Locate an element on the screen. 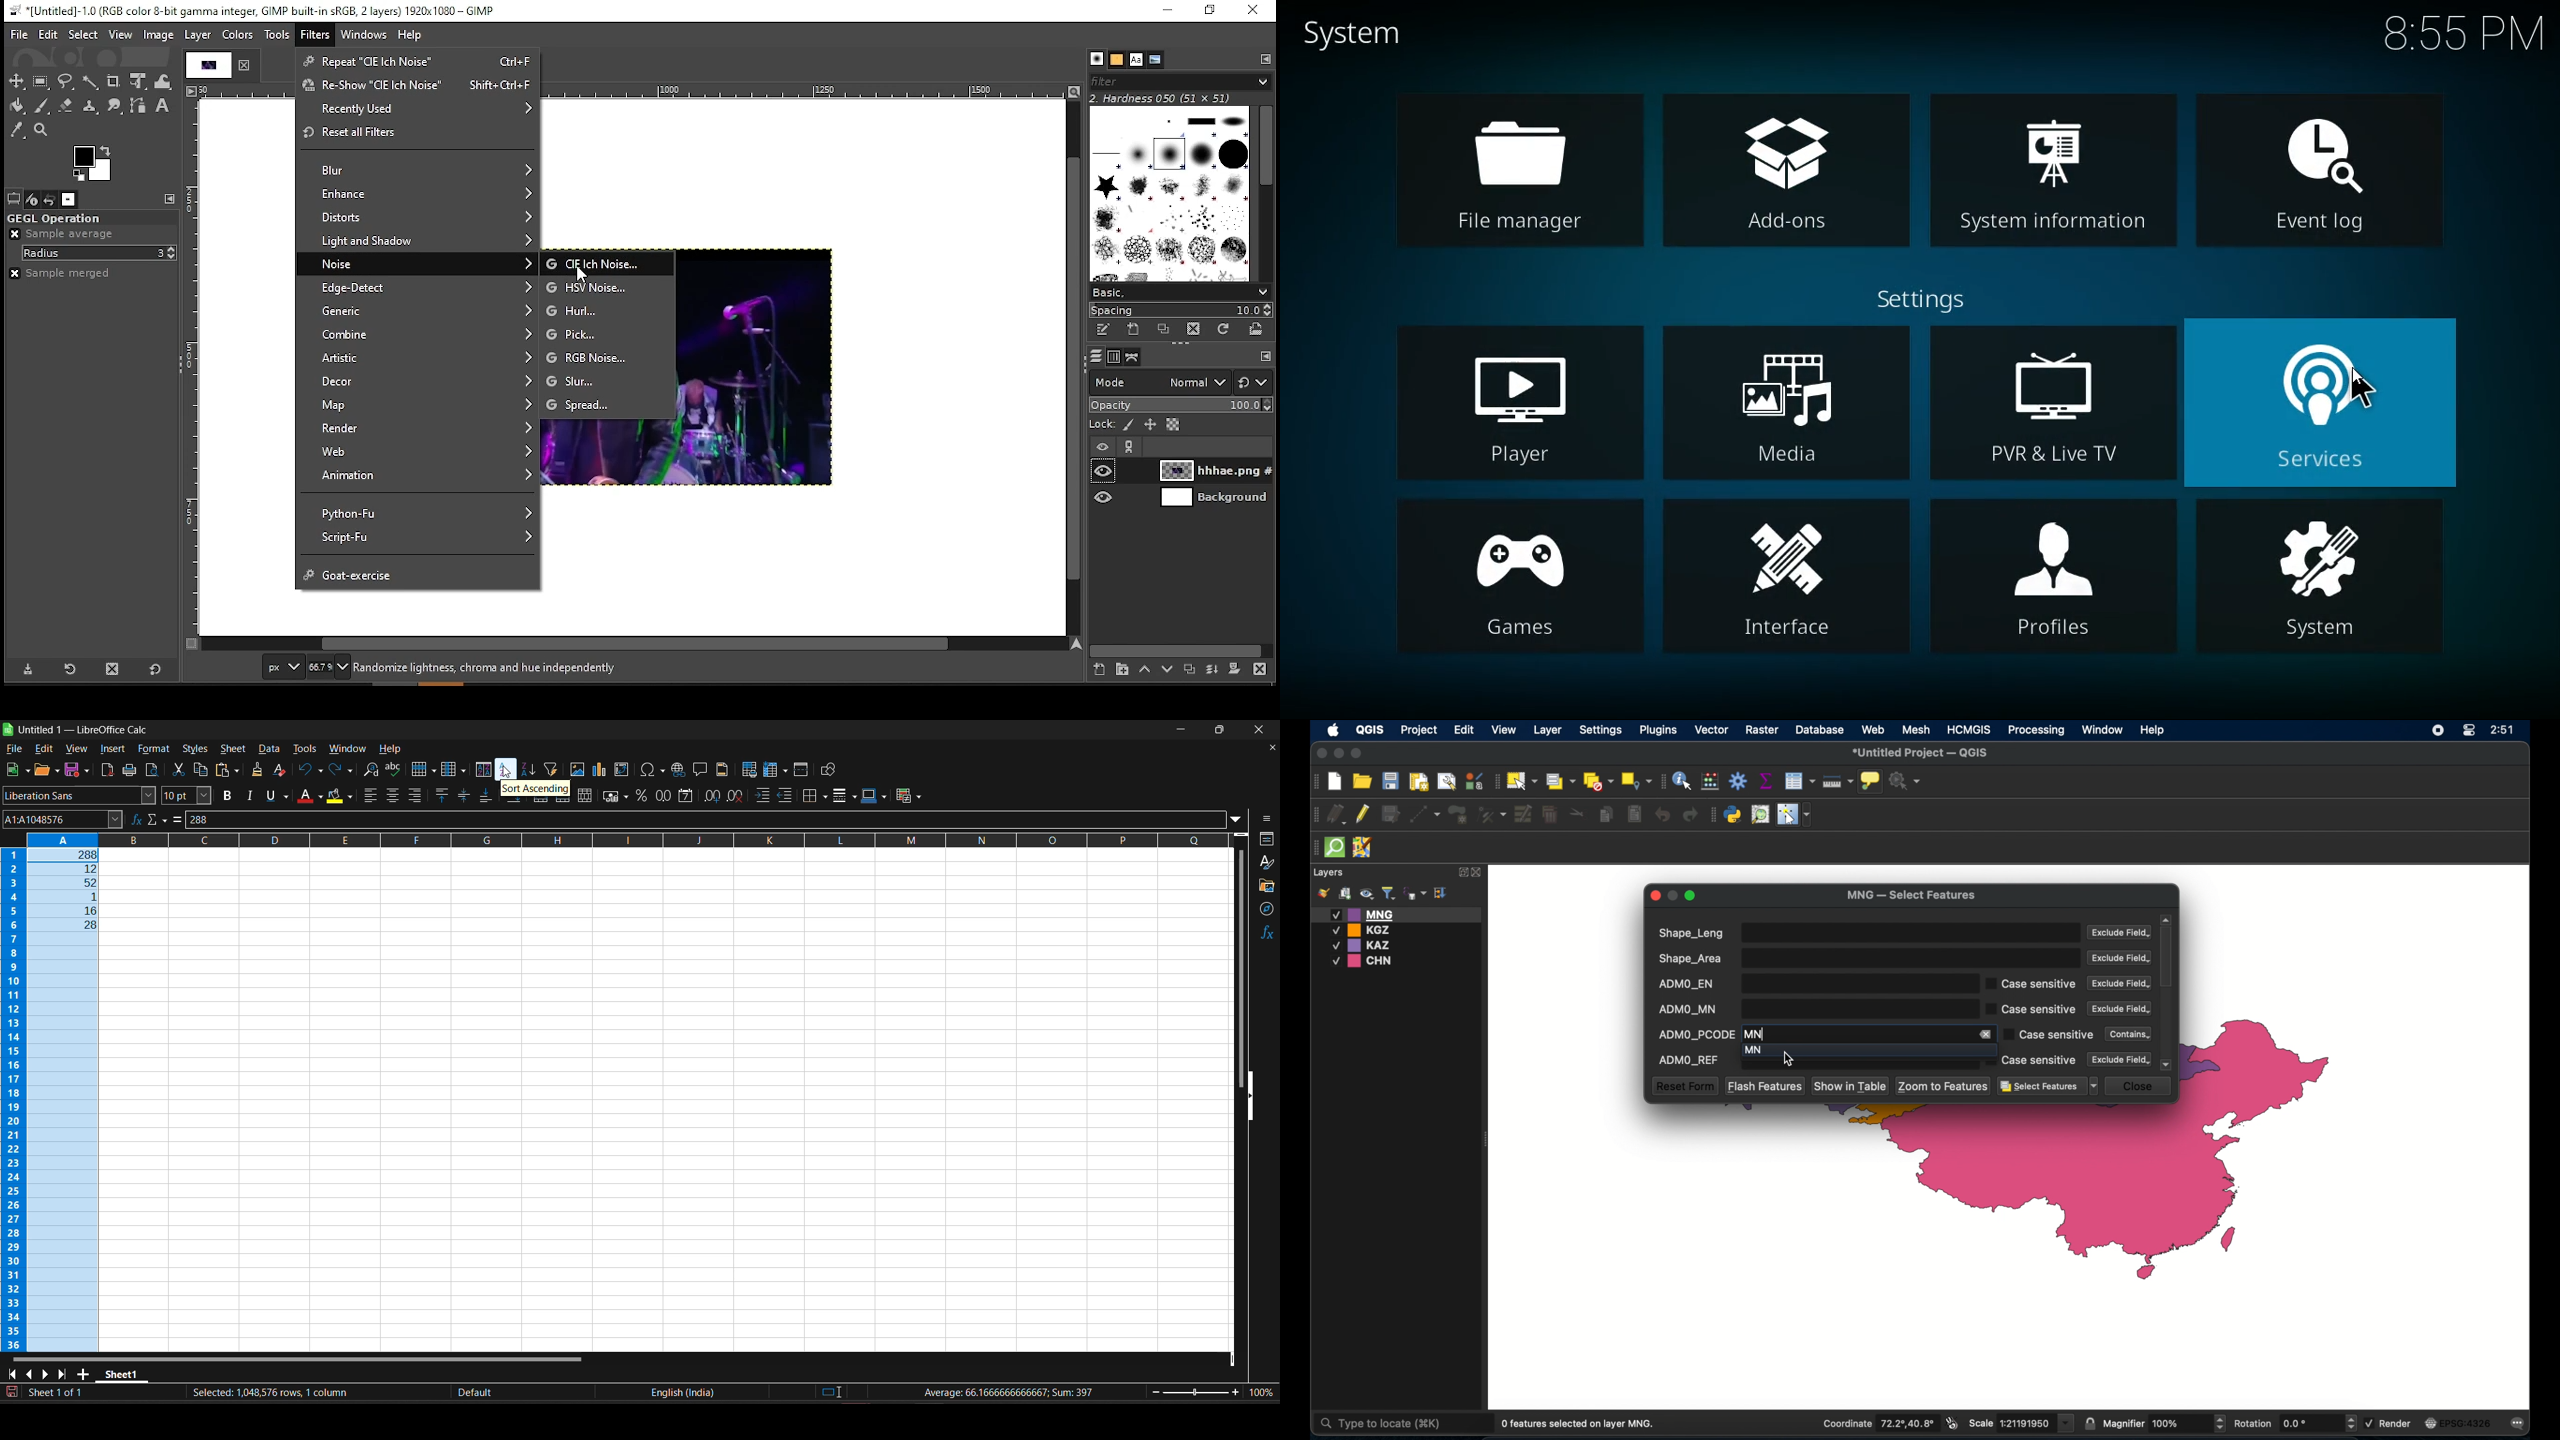 The image size is (2576, 1456). vertical scroll bar is located at coordinates (1238, 969).